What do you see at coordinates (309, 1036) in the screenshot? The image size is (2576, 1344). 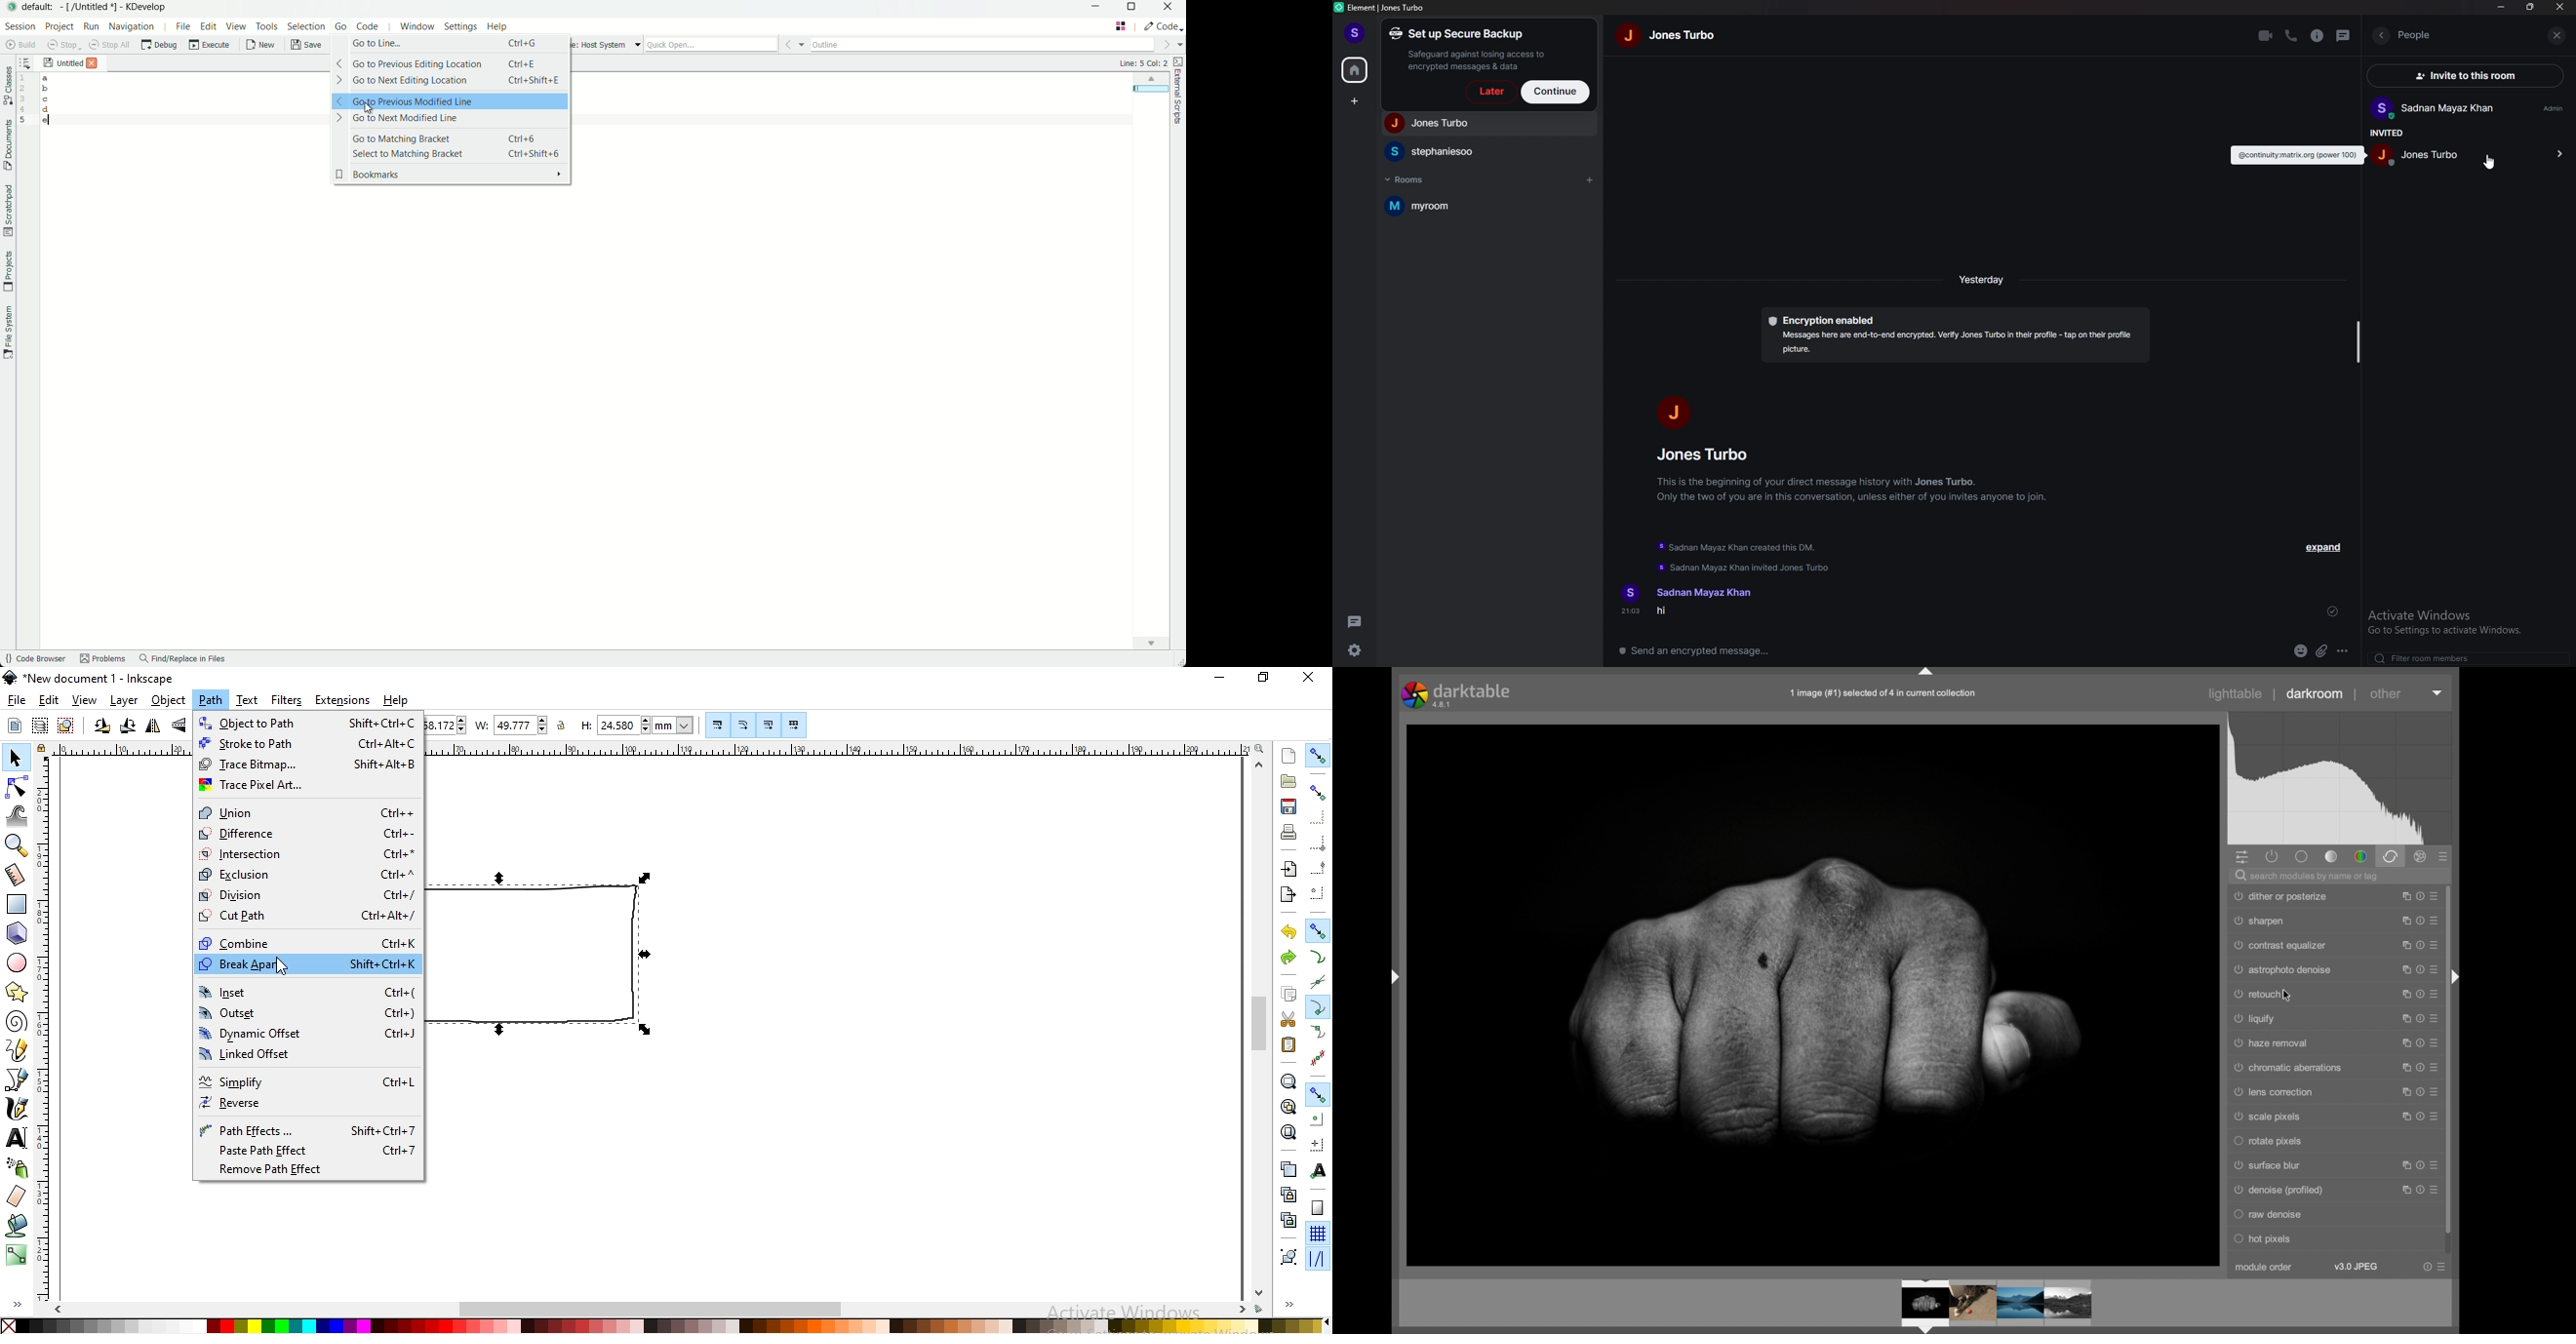 I see `dynamic offset` at bounding box center [309, 1036].